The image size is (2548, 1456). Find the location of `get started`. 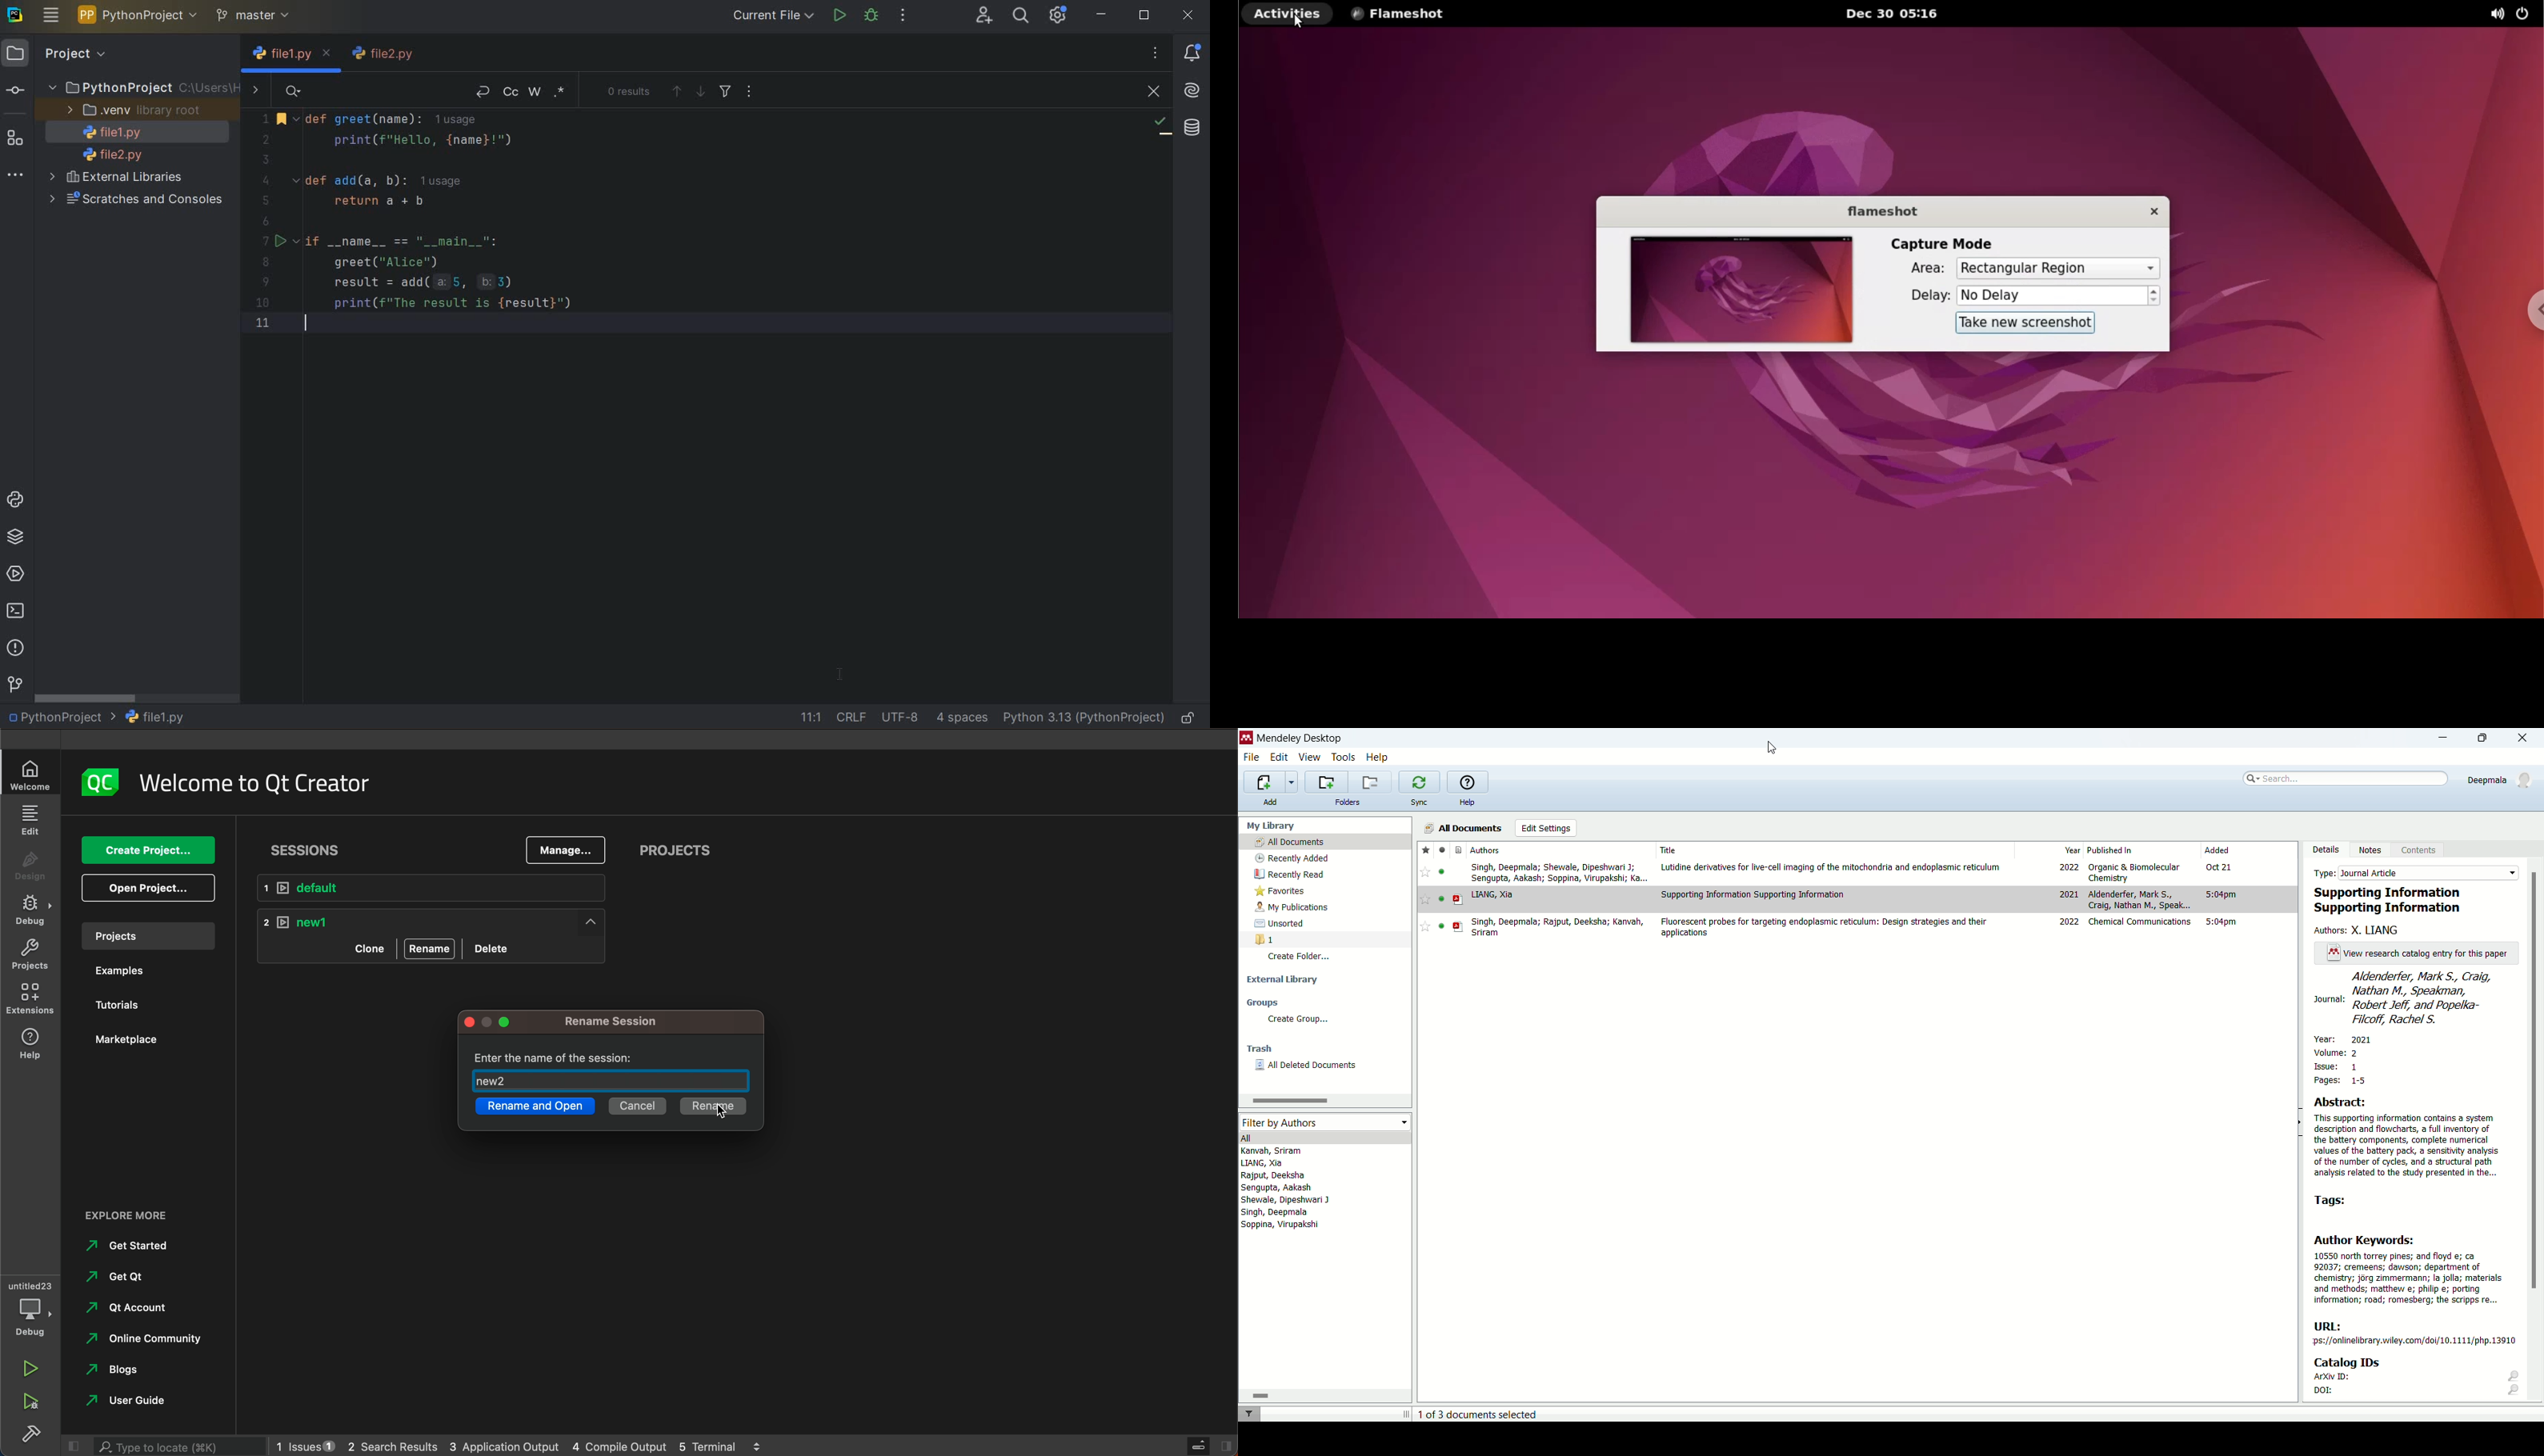

get started is located at coordinates (131, 1245).